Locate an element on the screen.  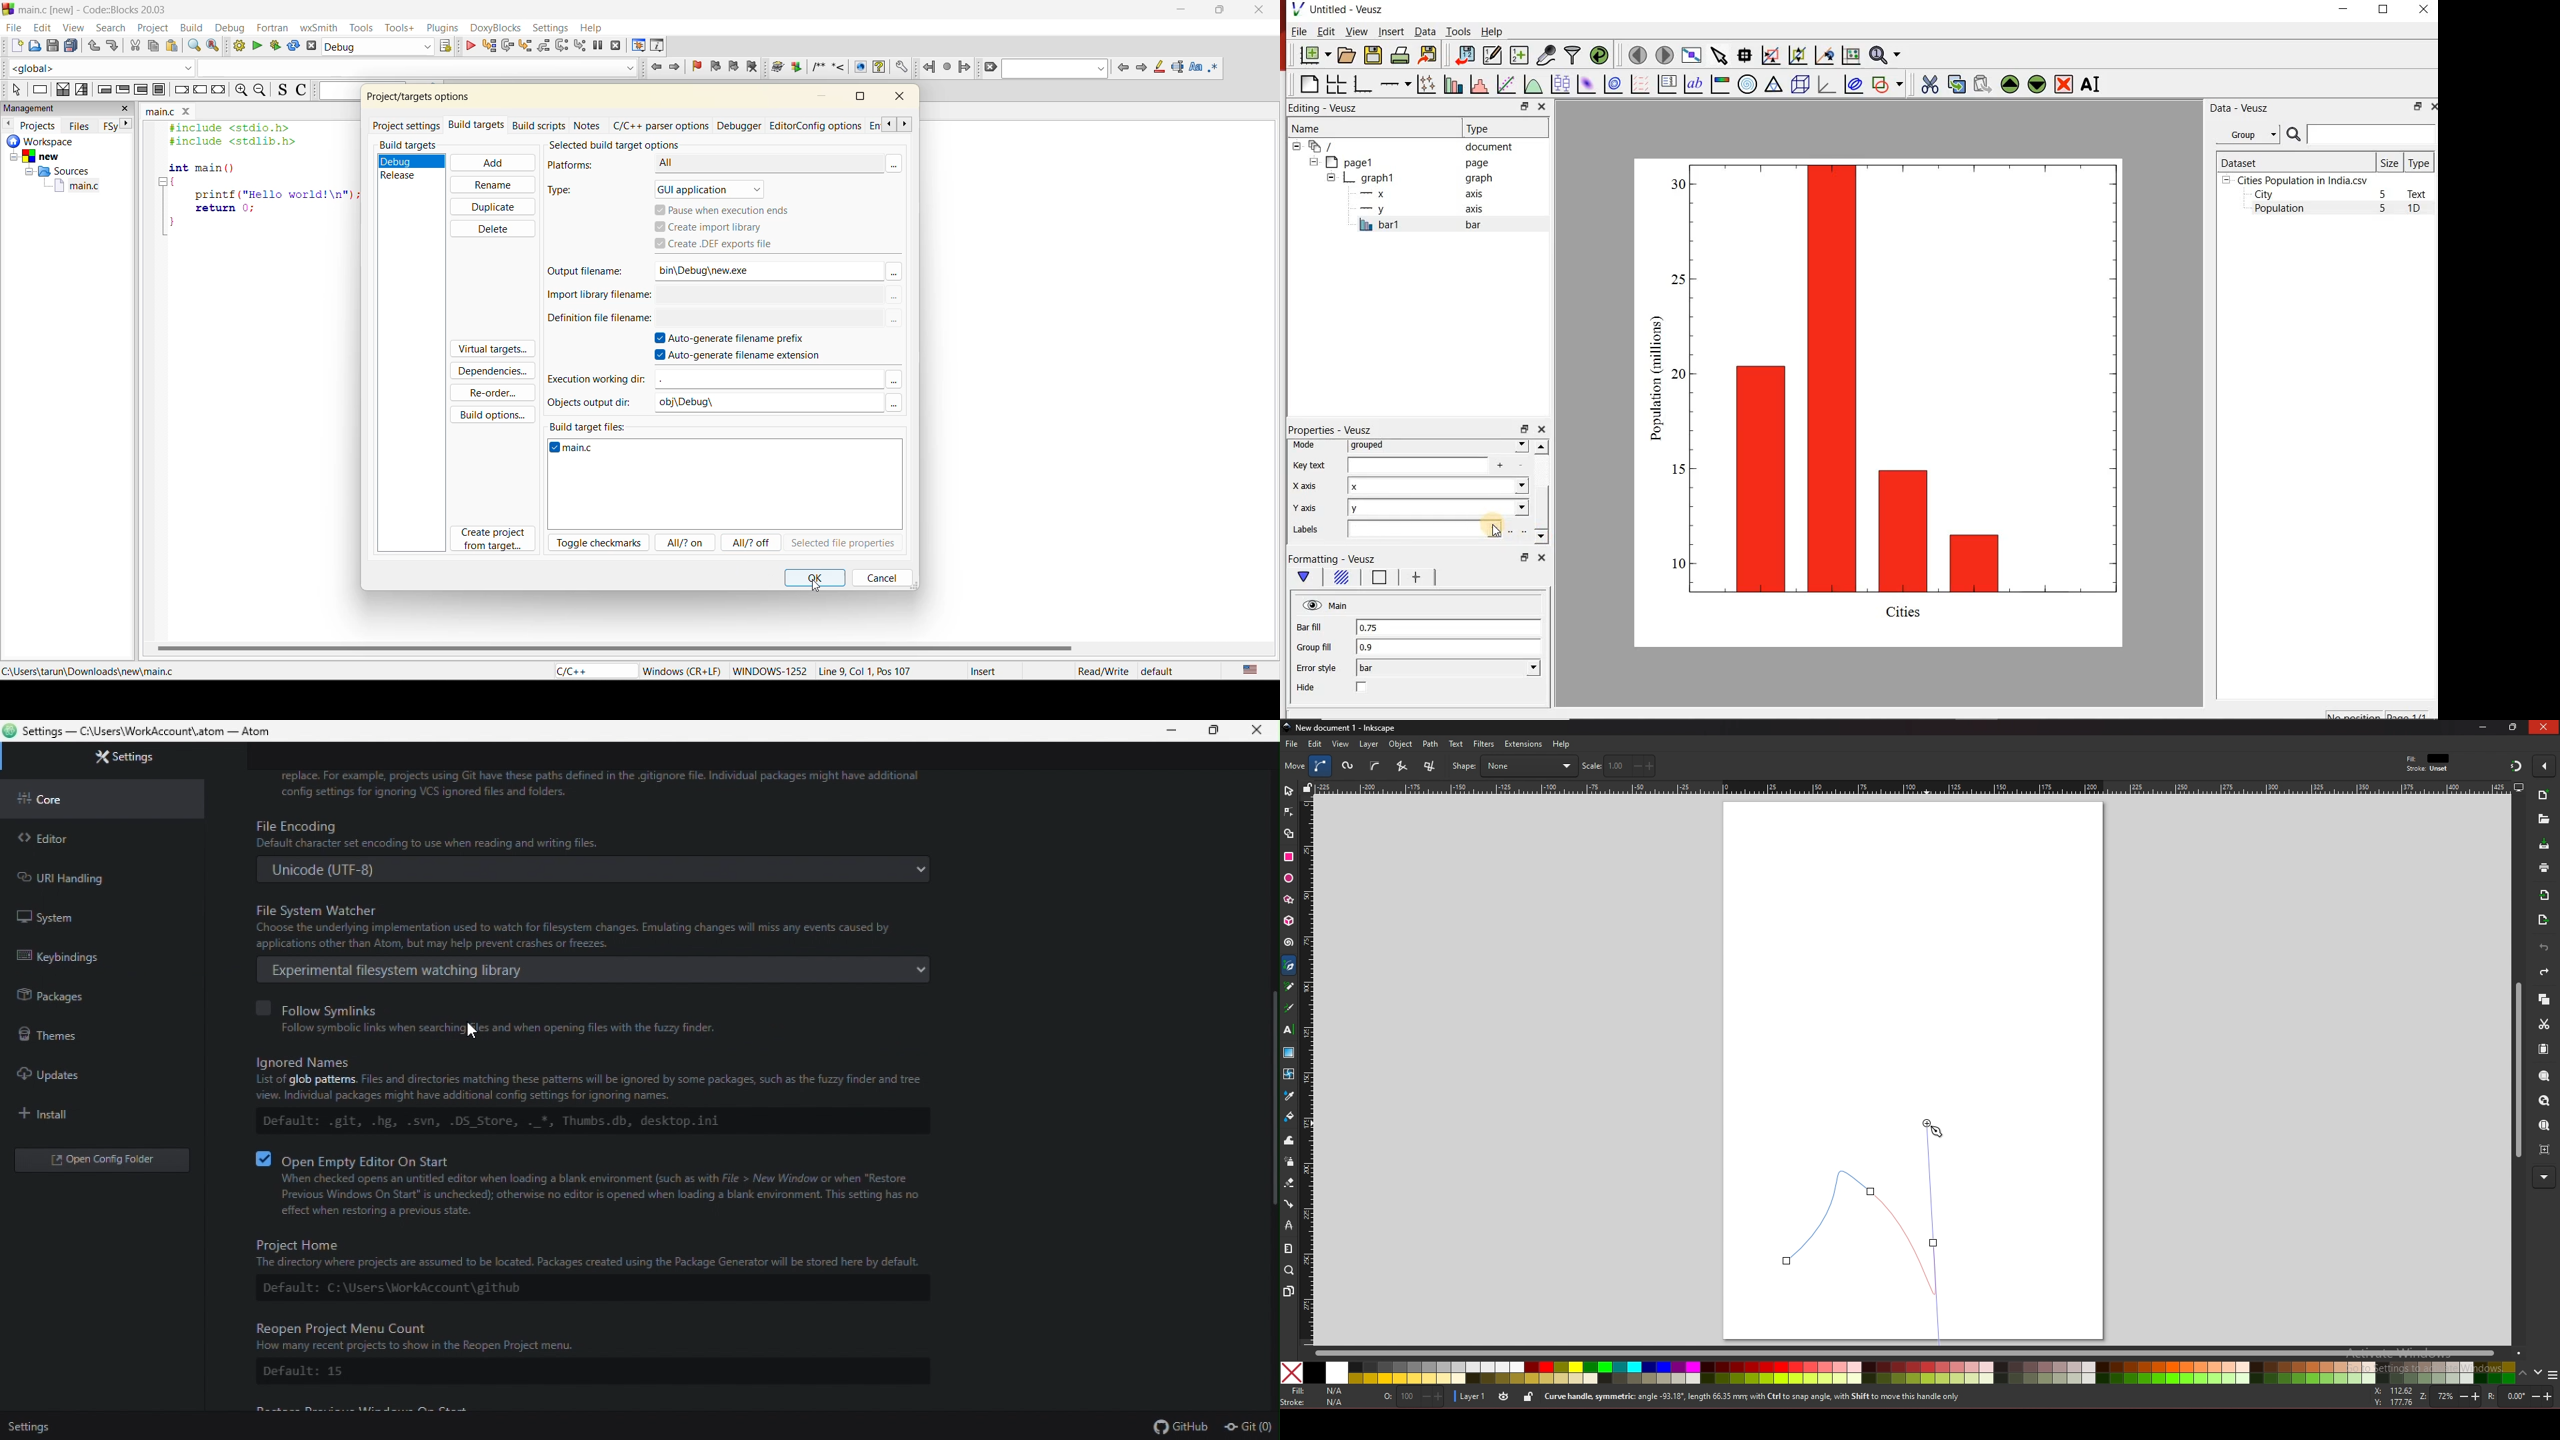
WINDOWWS-1252 is located at coordinates (772, 671).